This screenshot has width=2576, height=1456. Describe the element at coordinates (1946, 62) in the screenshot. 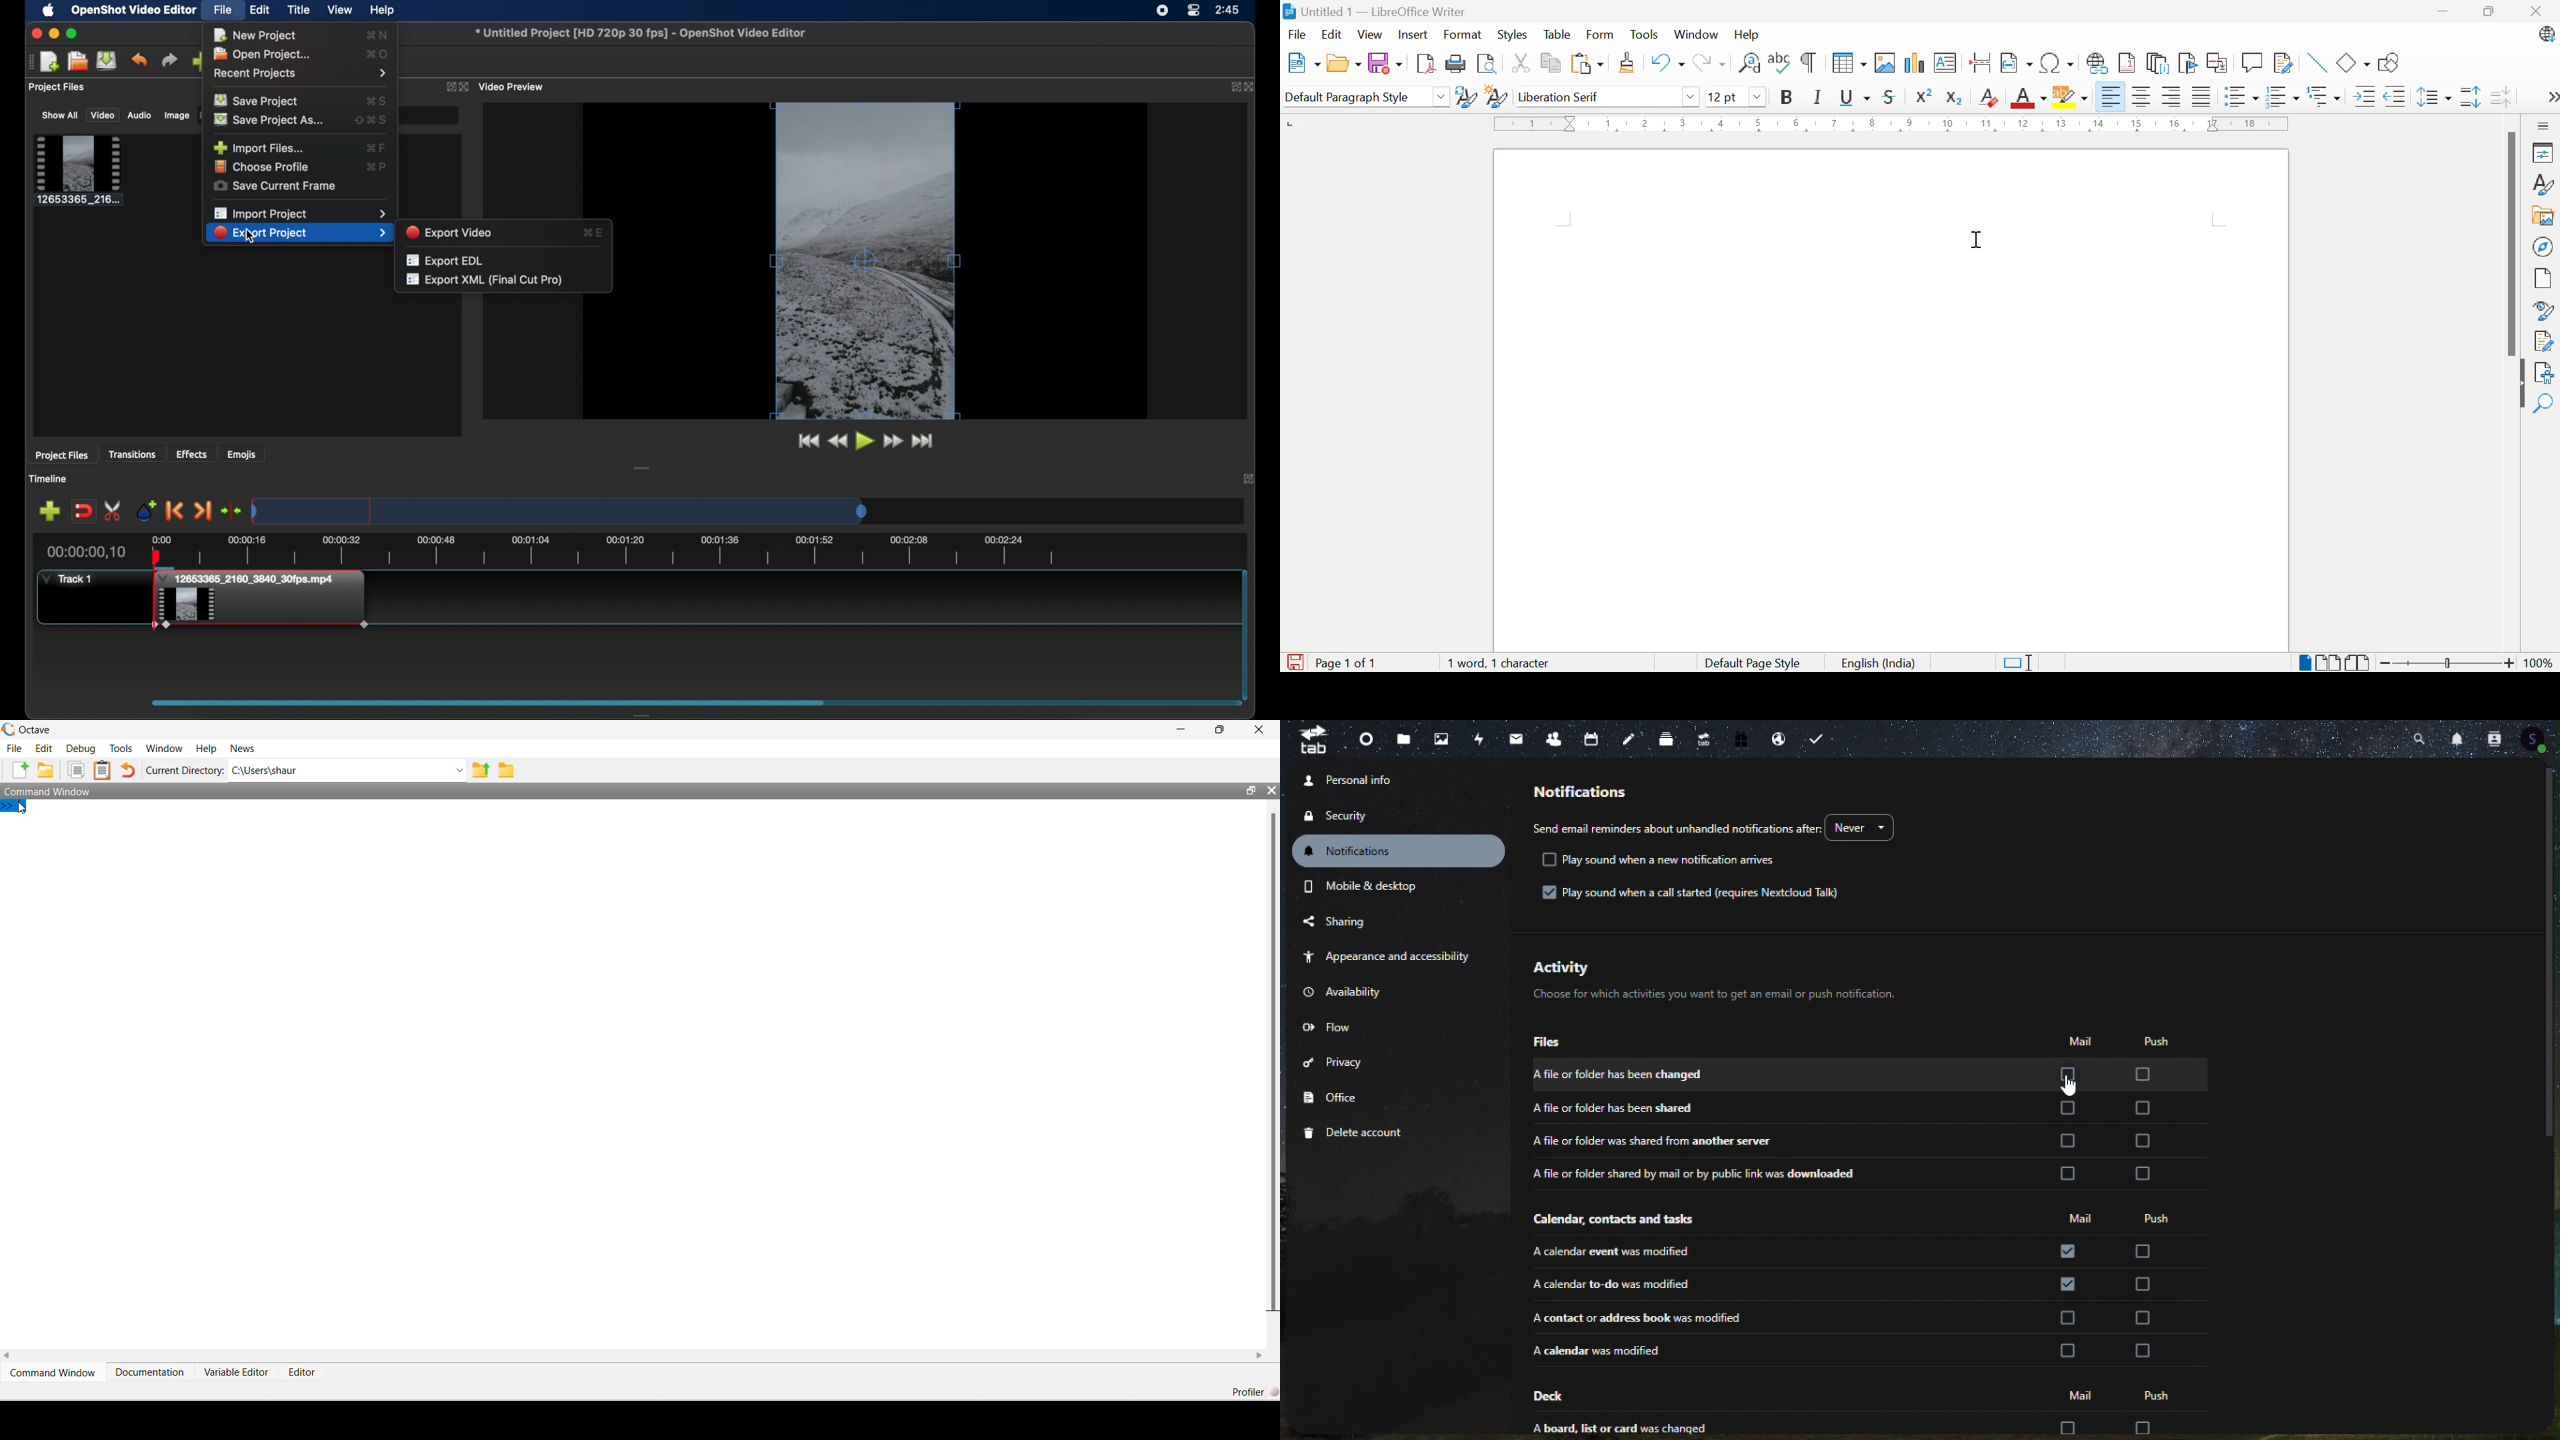

I see `Insert Text Box` at that location.